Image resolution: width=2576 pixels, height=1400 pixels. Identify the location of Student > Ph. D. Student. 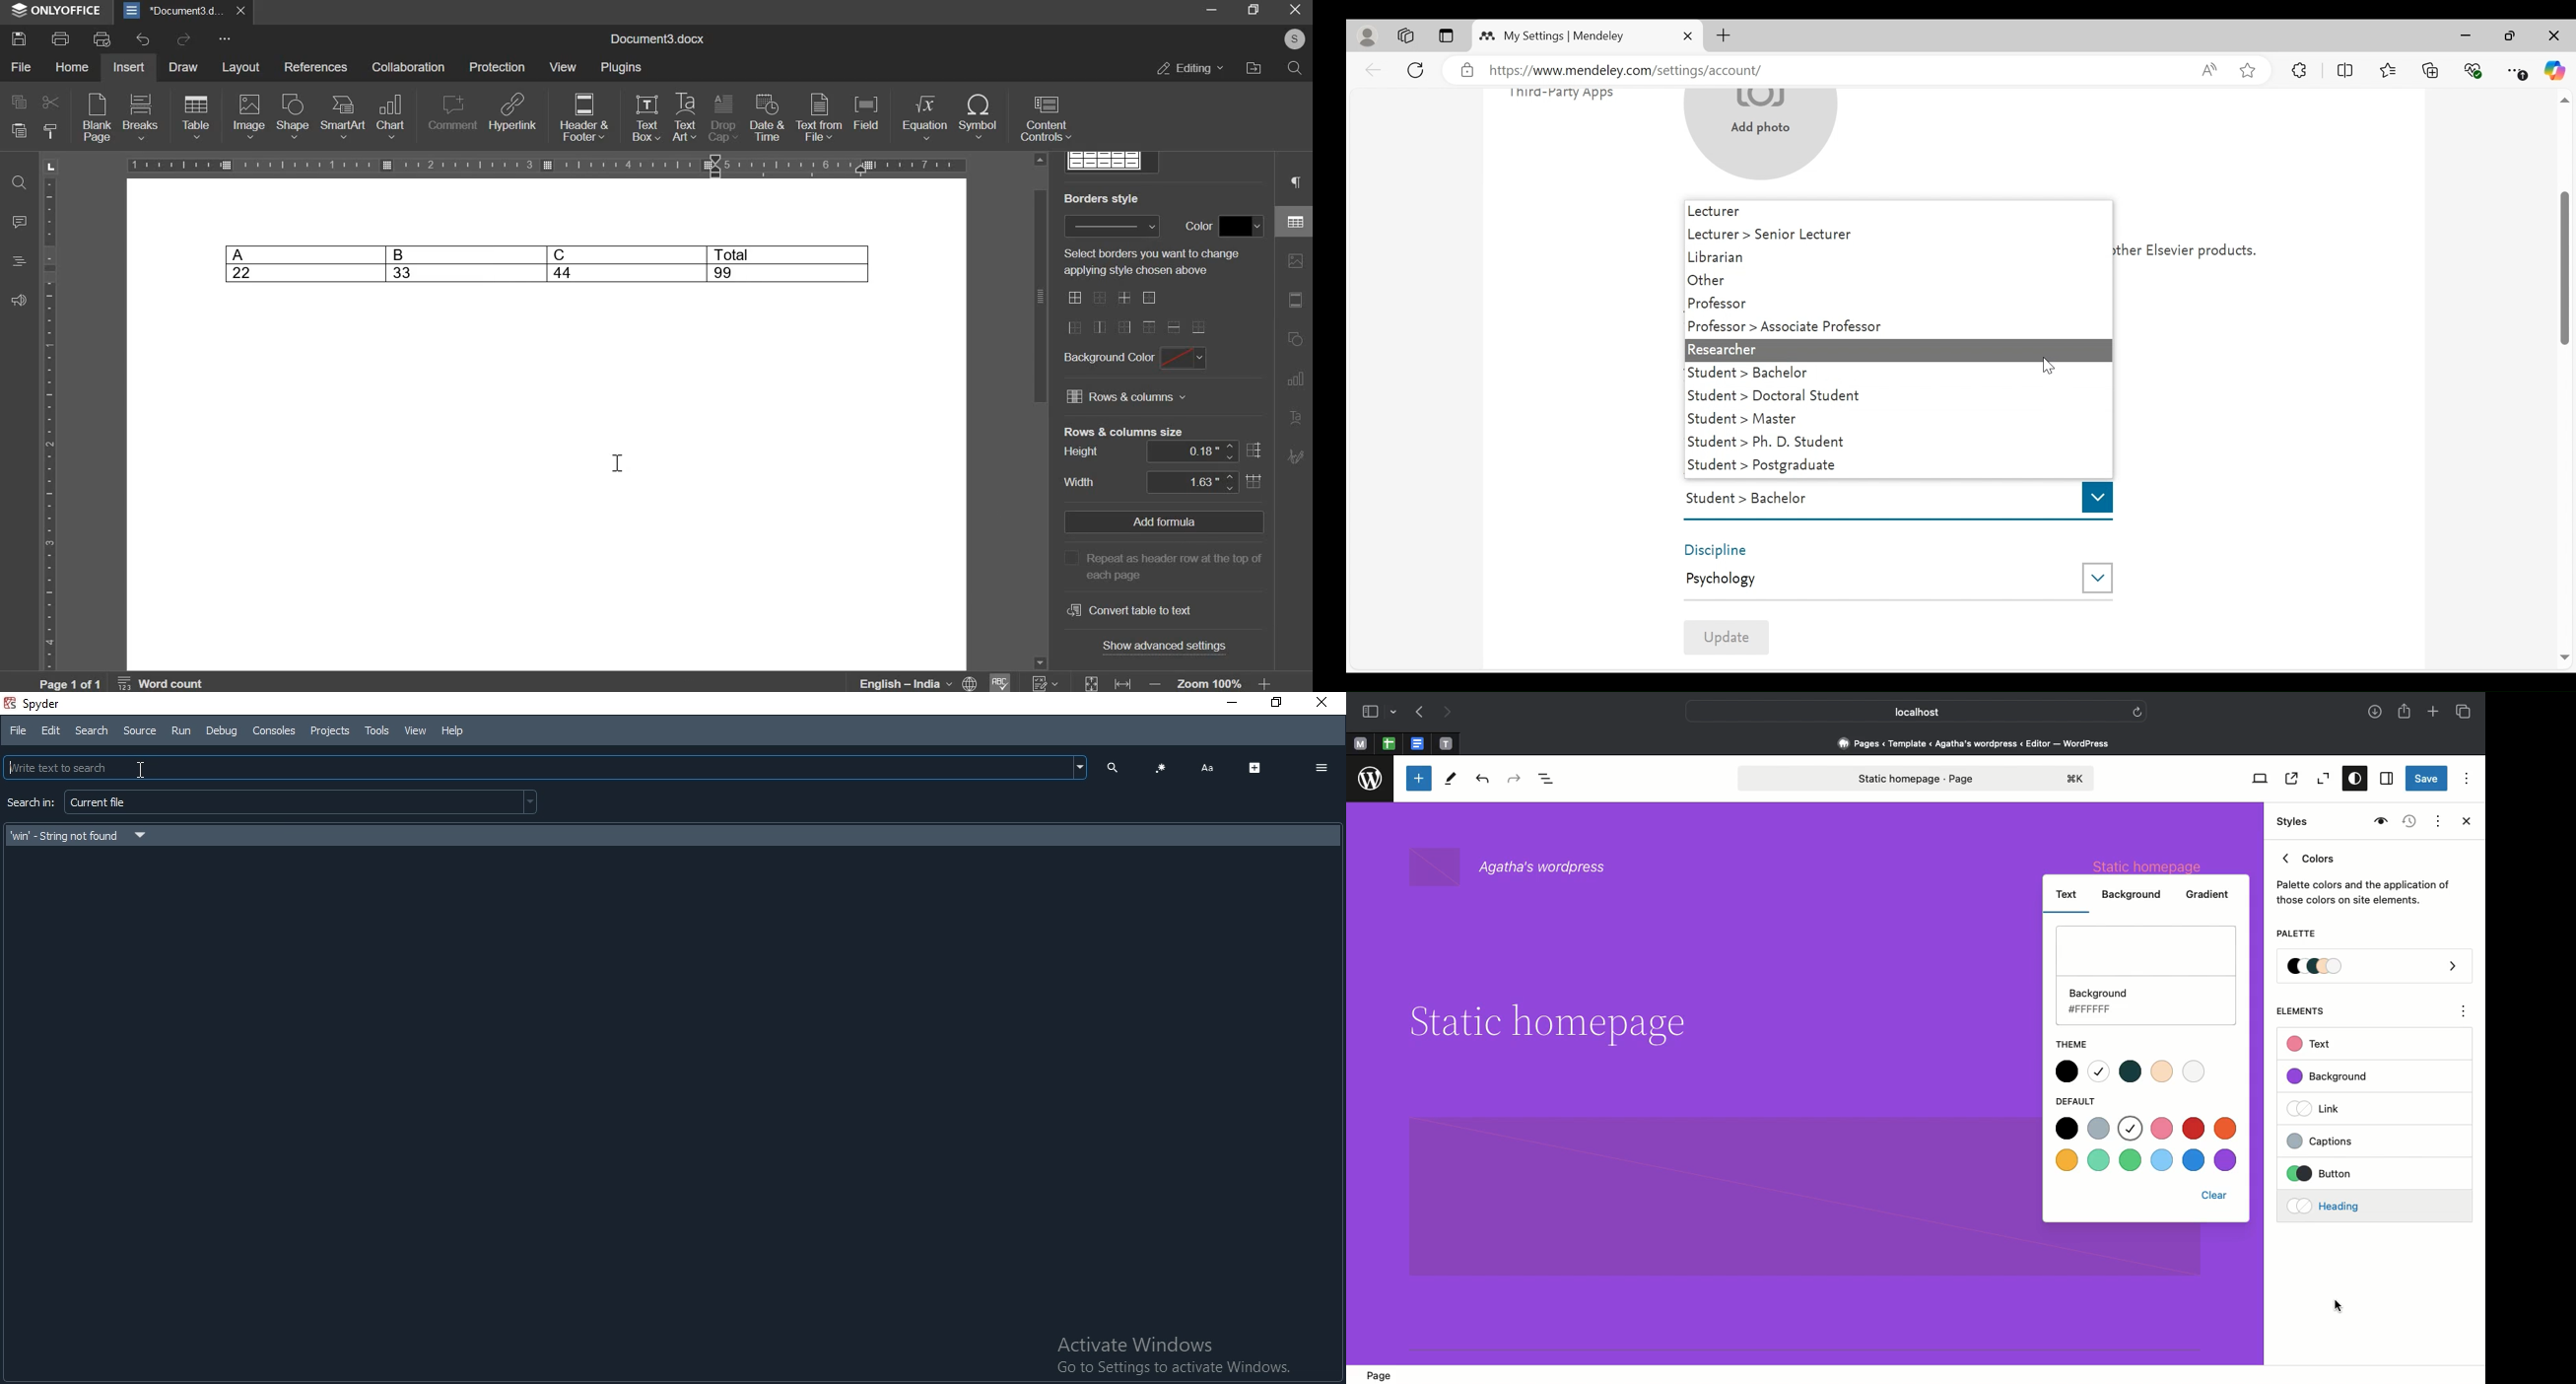
(1897, 443).